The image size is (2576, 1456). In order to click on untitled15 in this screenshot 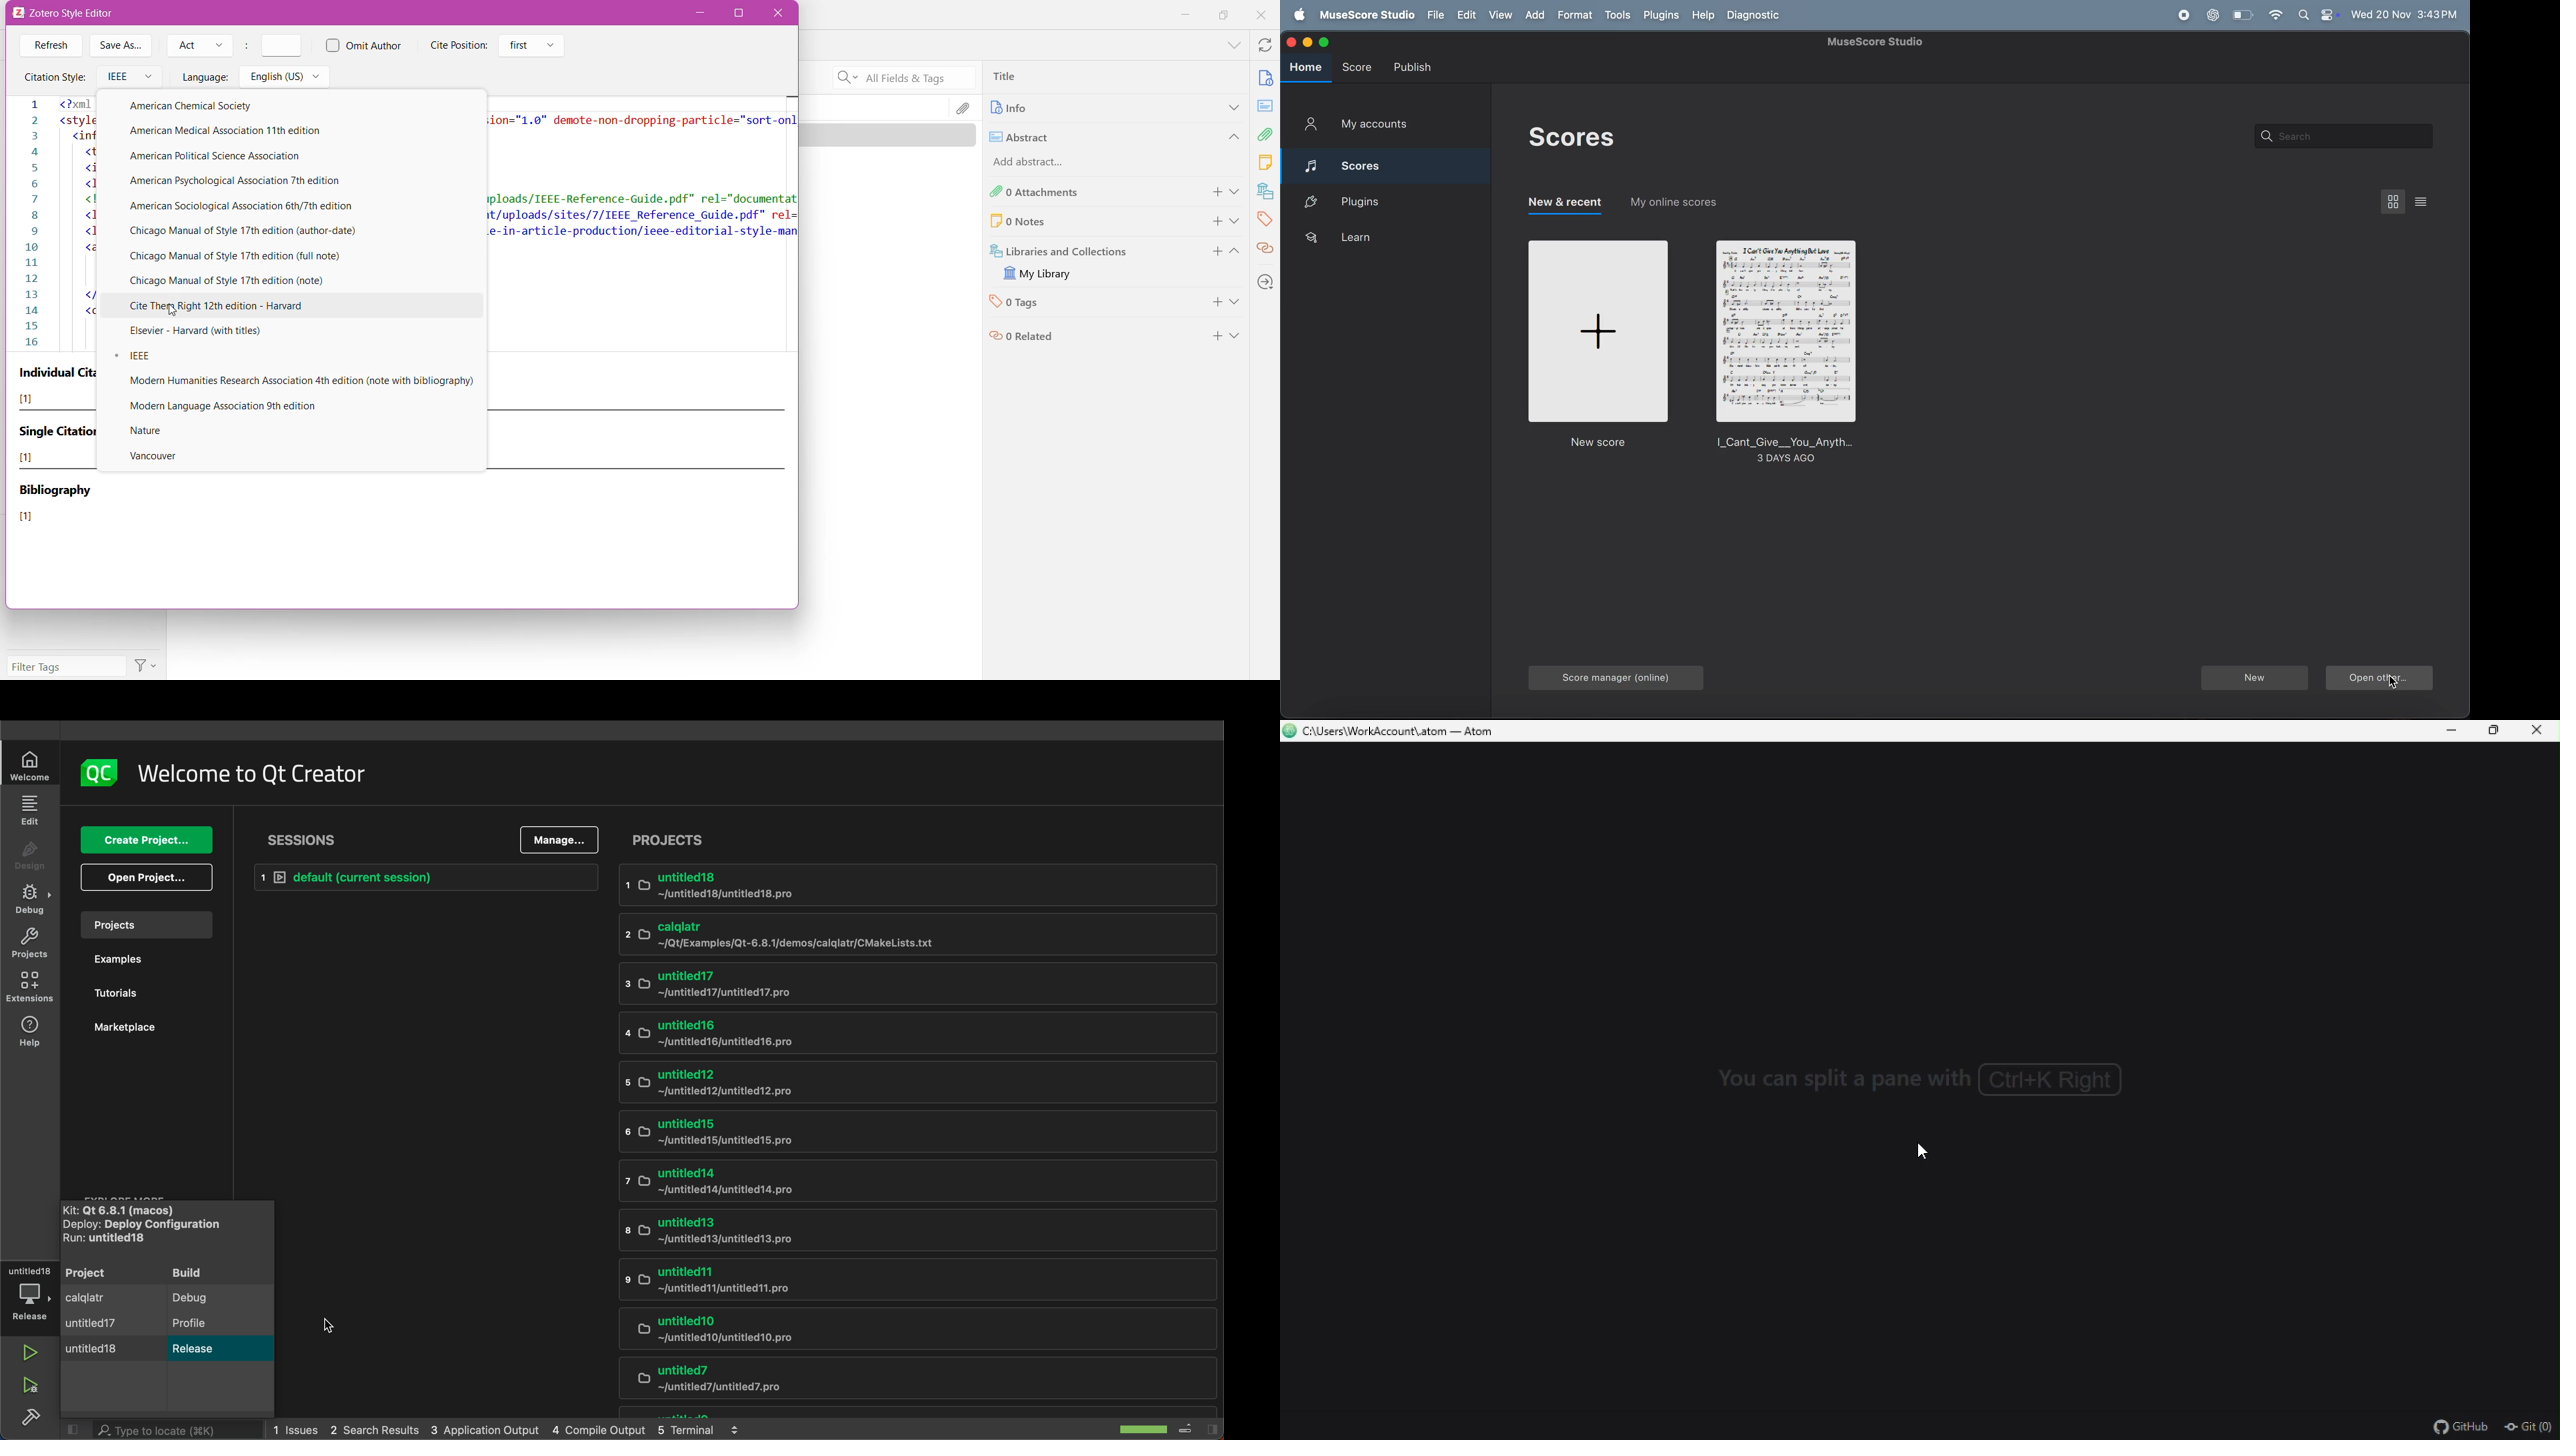, I will do `click(863, 1133)`.